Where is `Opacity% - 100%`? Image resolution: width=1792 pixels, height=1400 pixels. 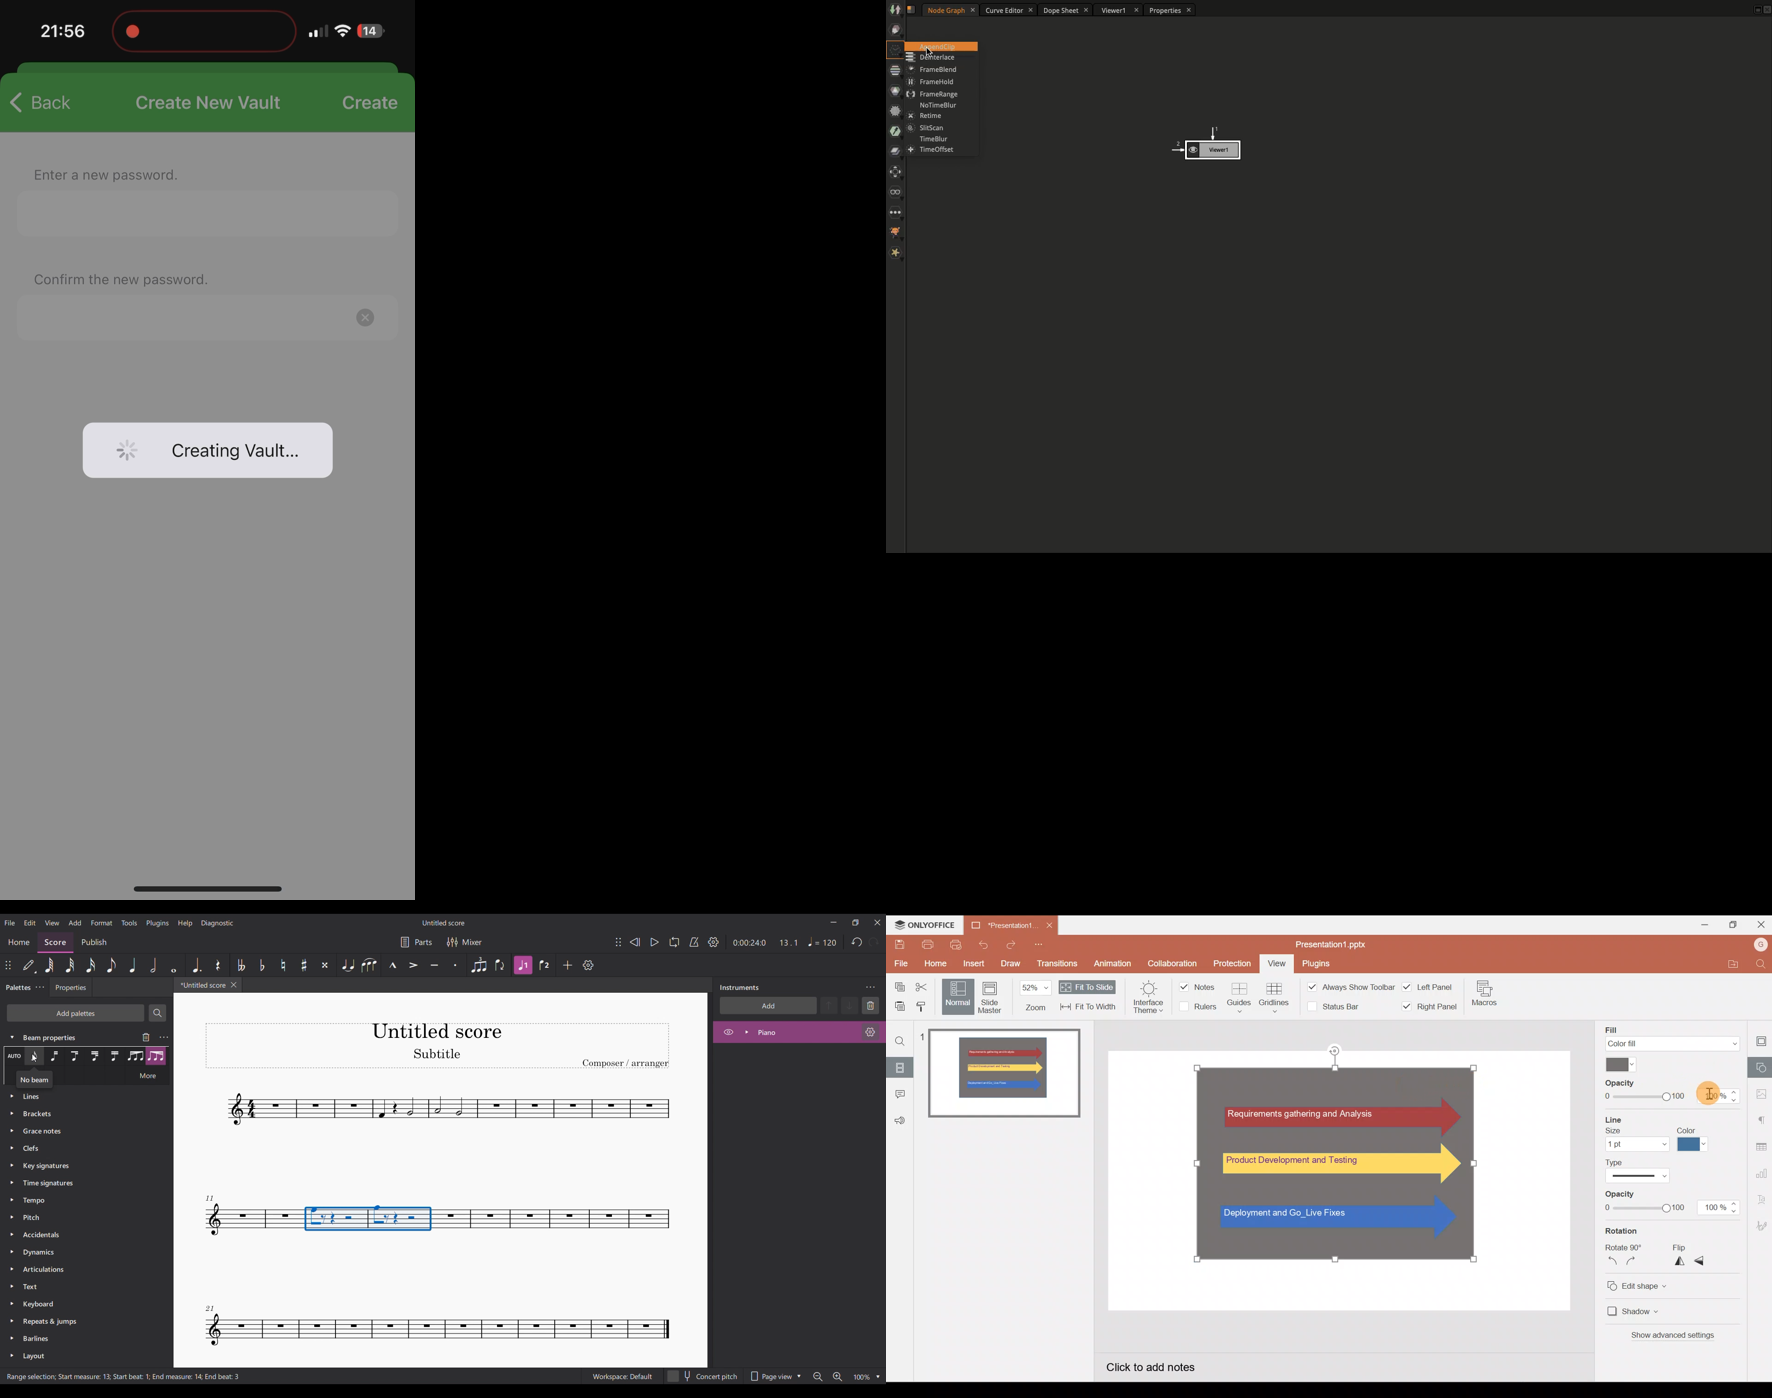
Opacity% - 100% is located at coordinates (1720, 1208).